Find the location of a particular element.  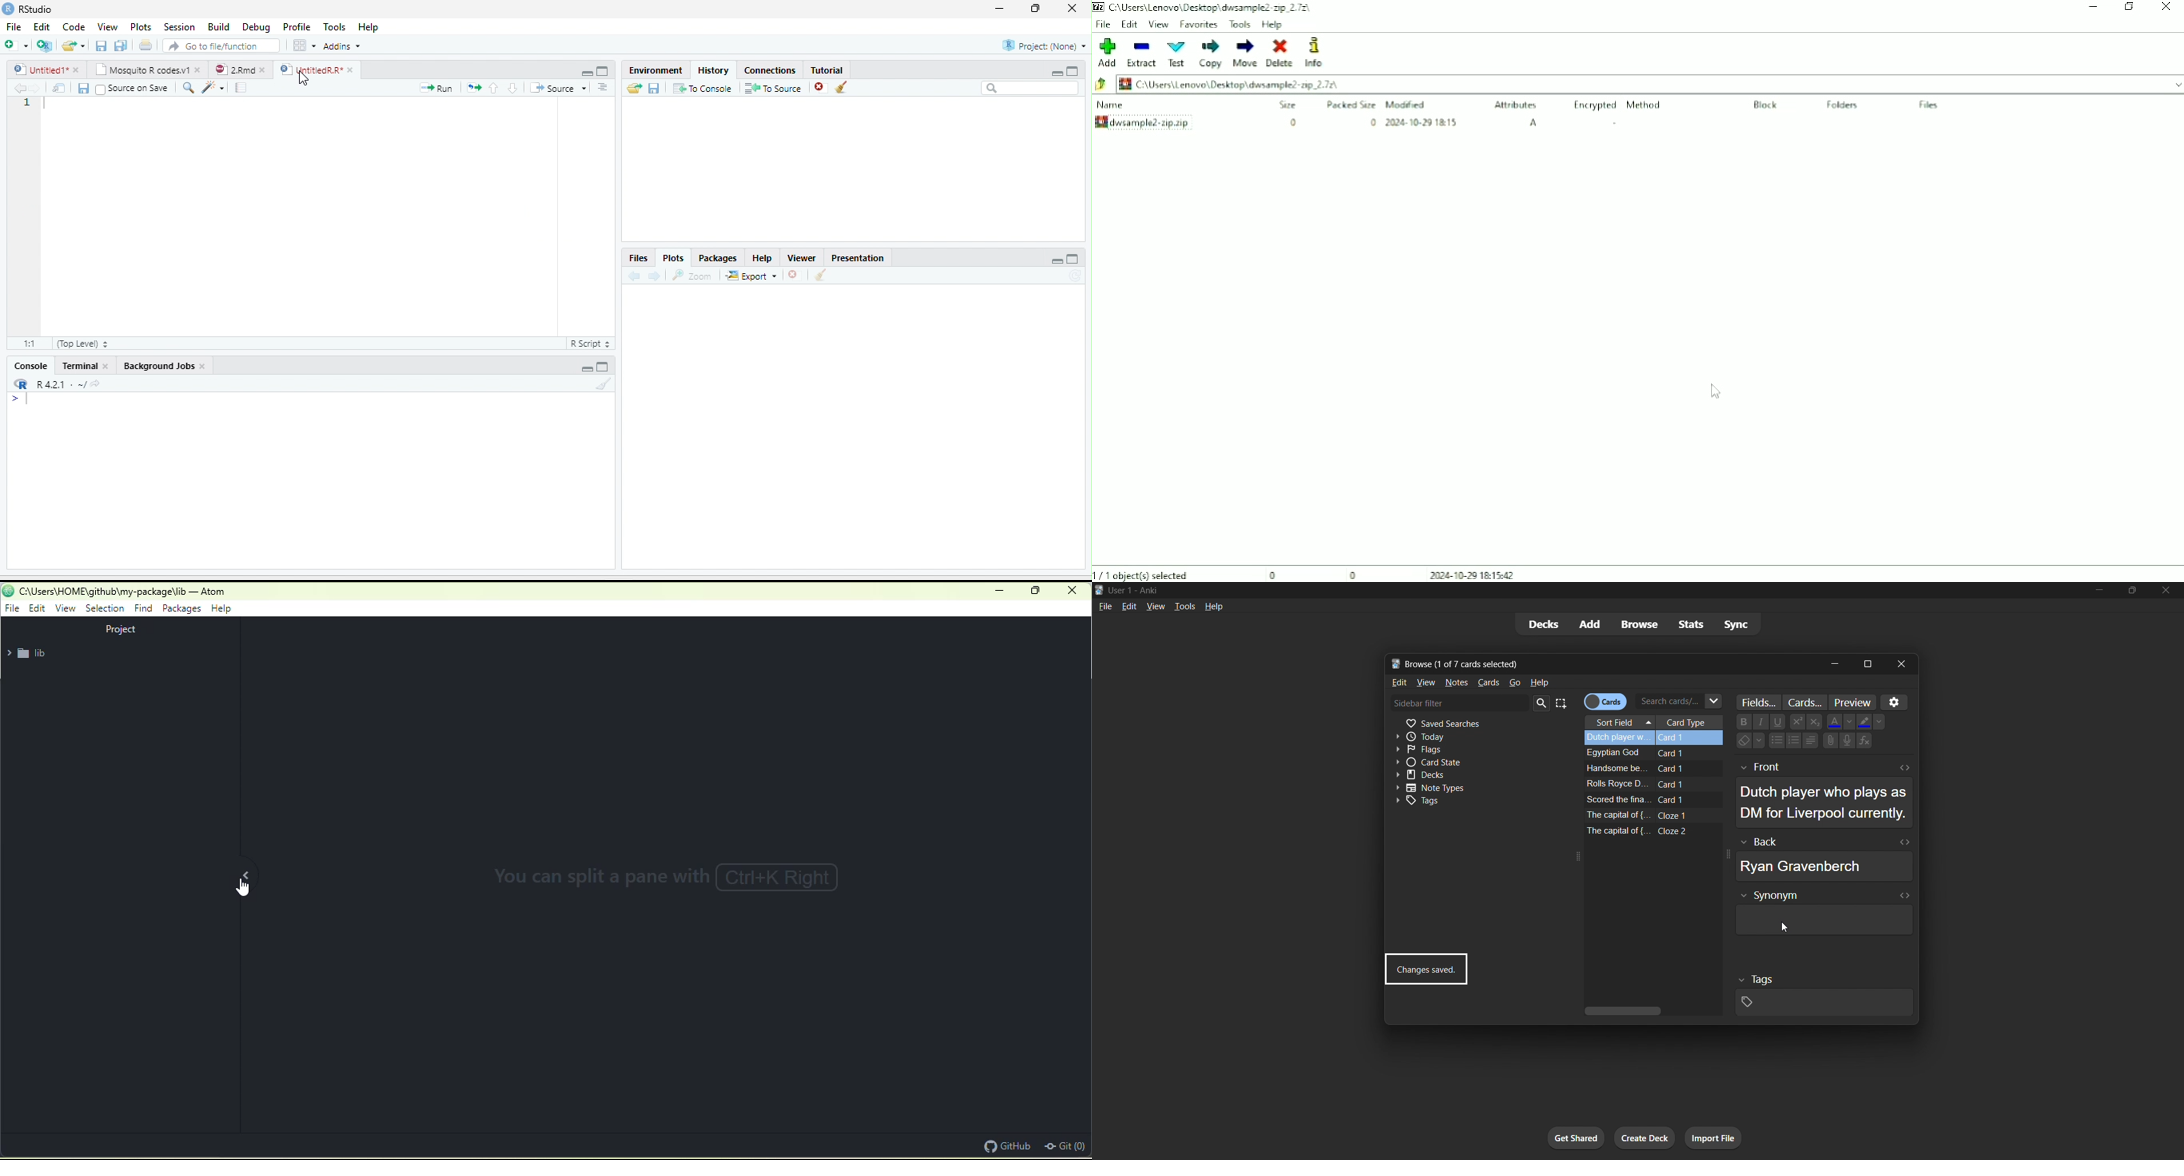

Size is located at coordinates (1287, 105).